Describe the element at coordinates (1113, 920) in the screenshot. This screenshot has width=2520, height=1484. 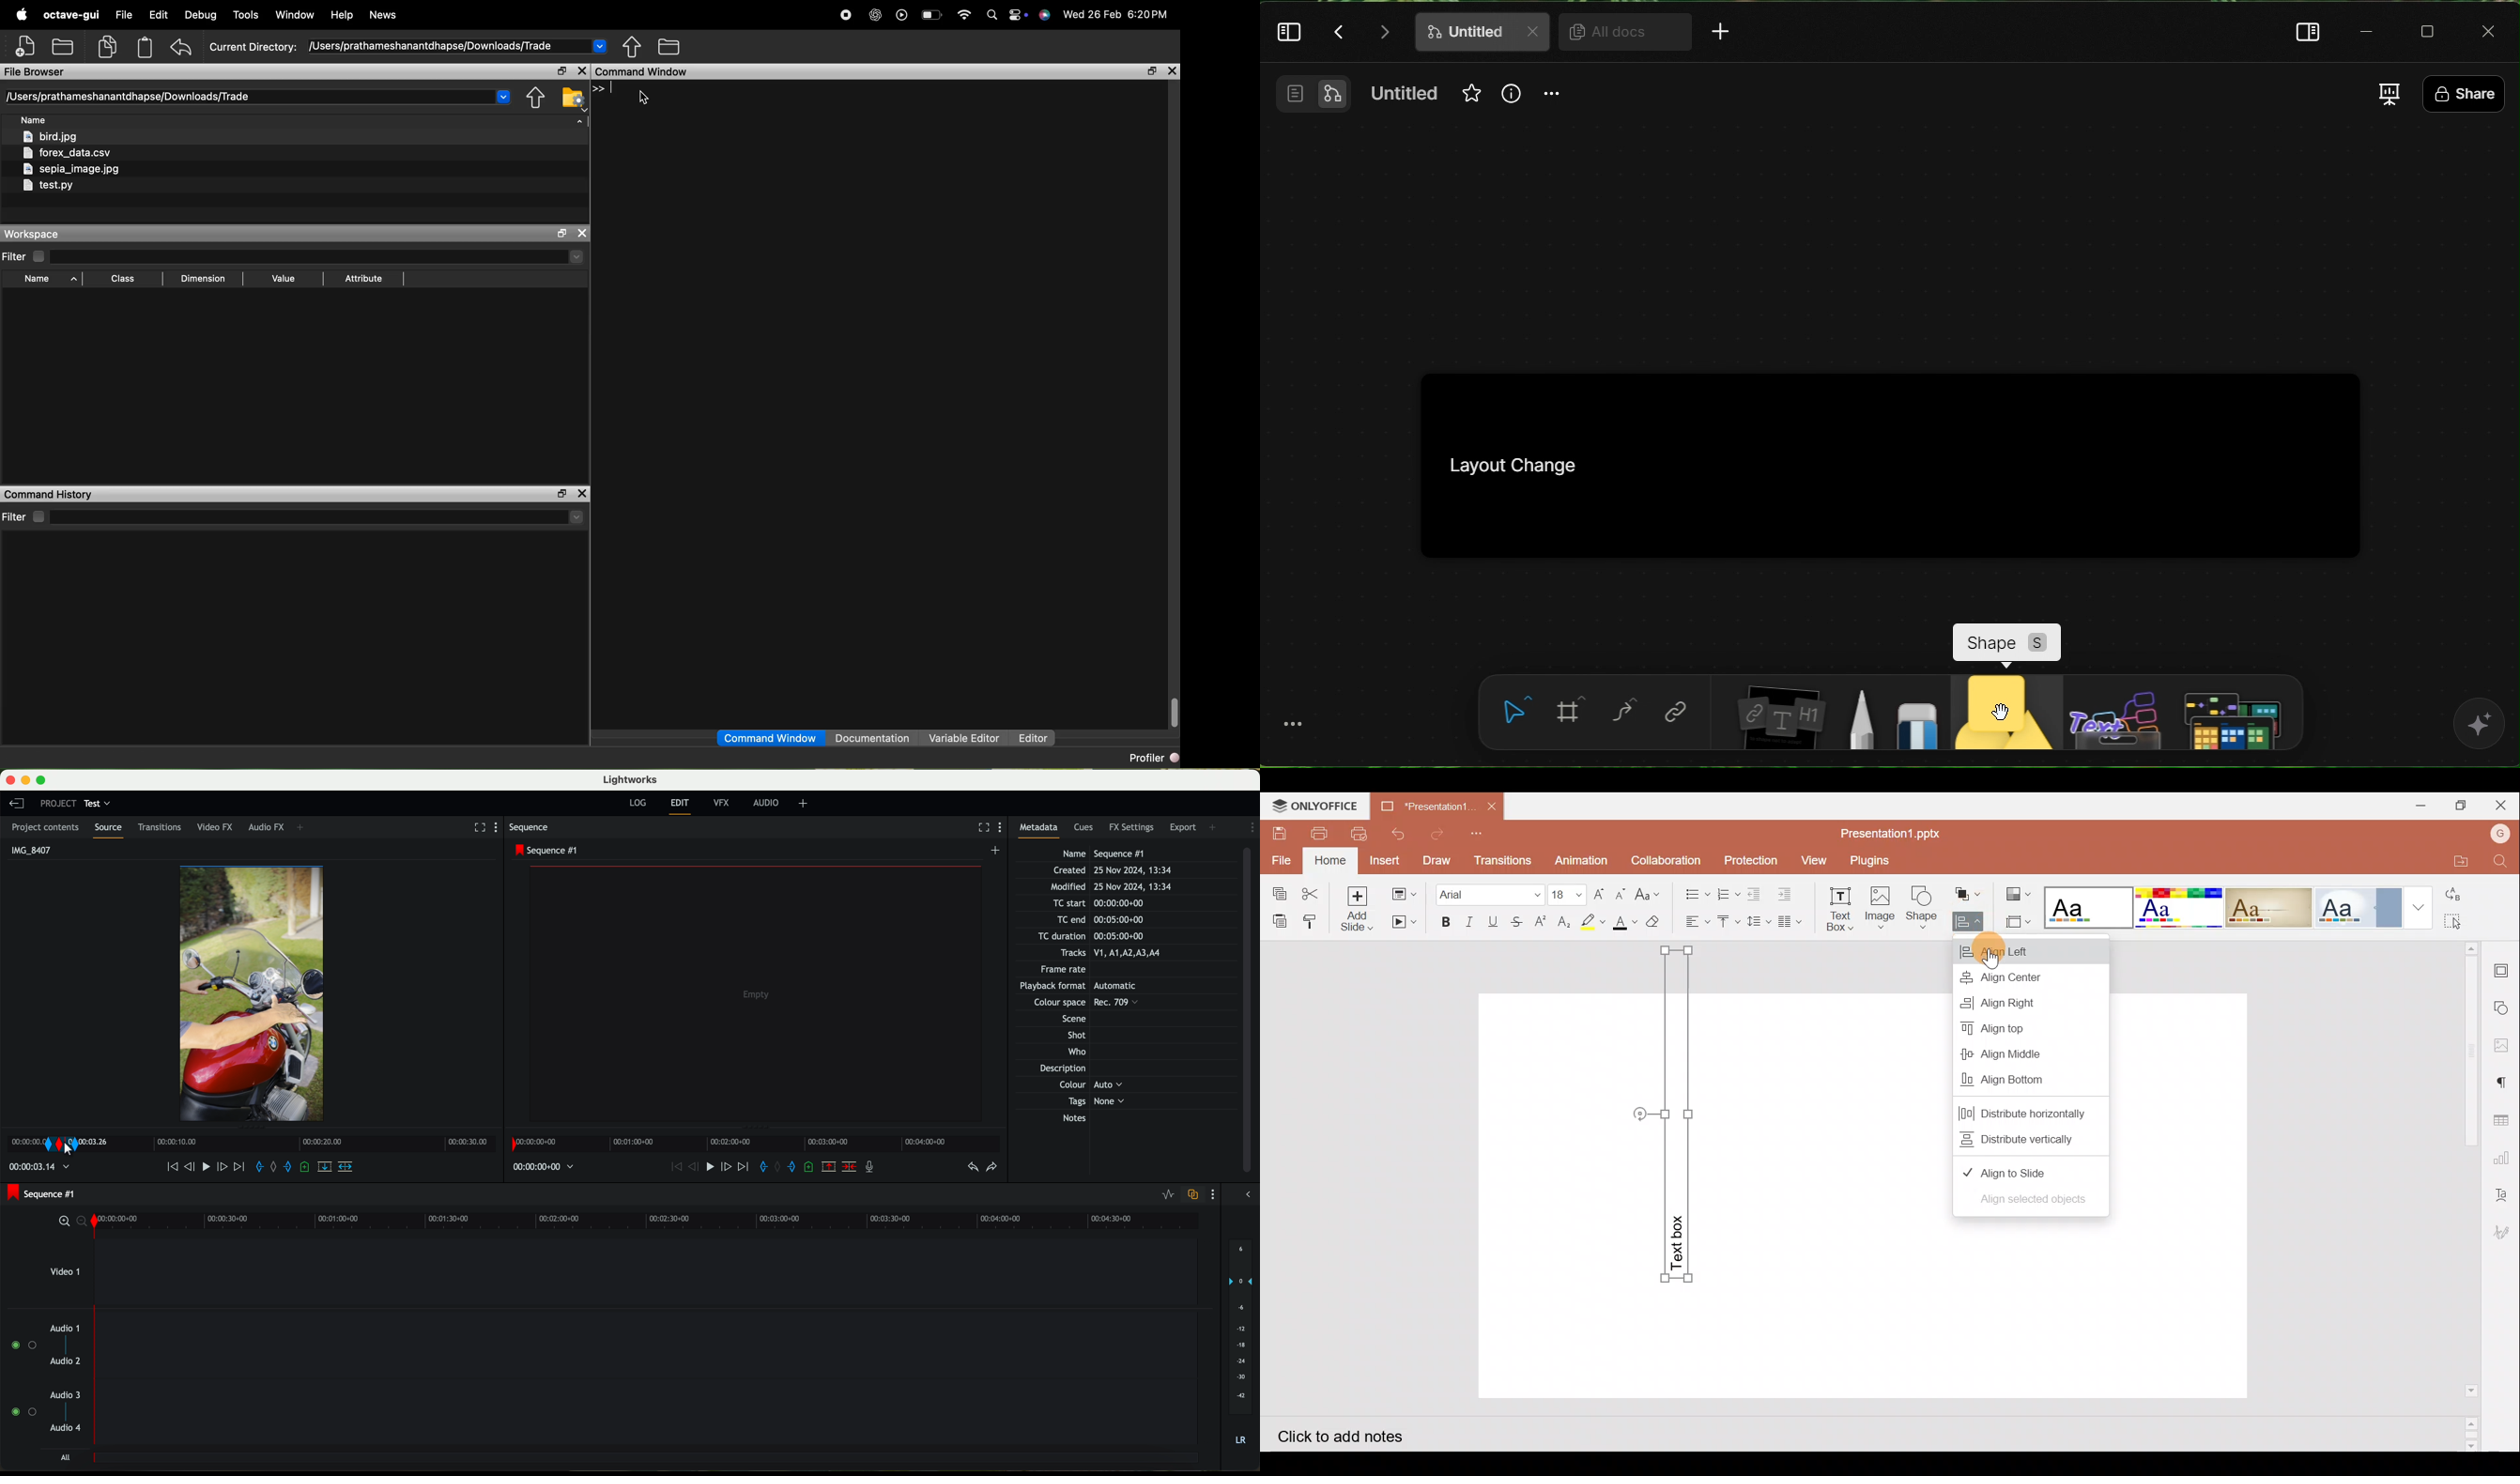
I see `TC end` at that location.